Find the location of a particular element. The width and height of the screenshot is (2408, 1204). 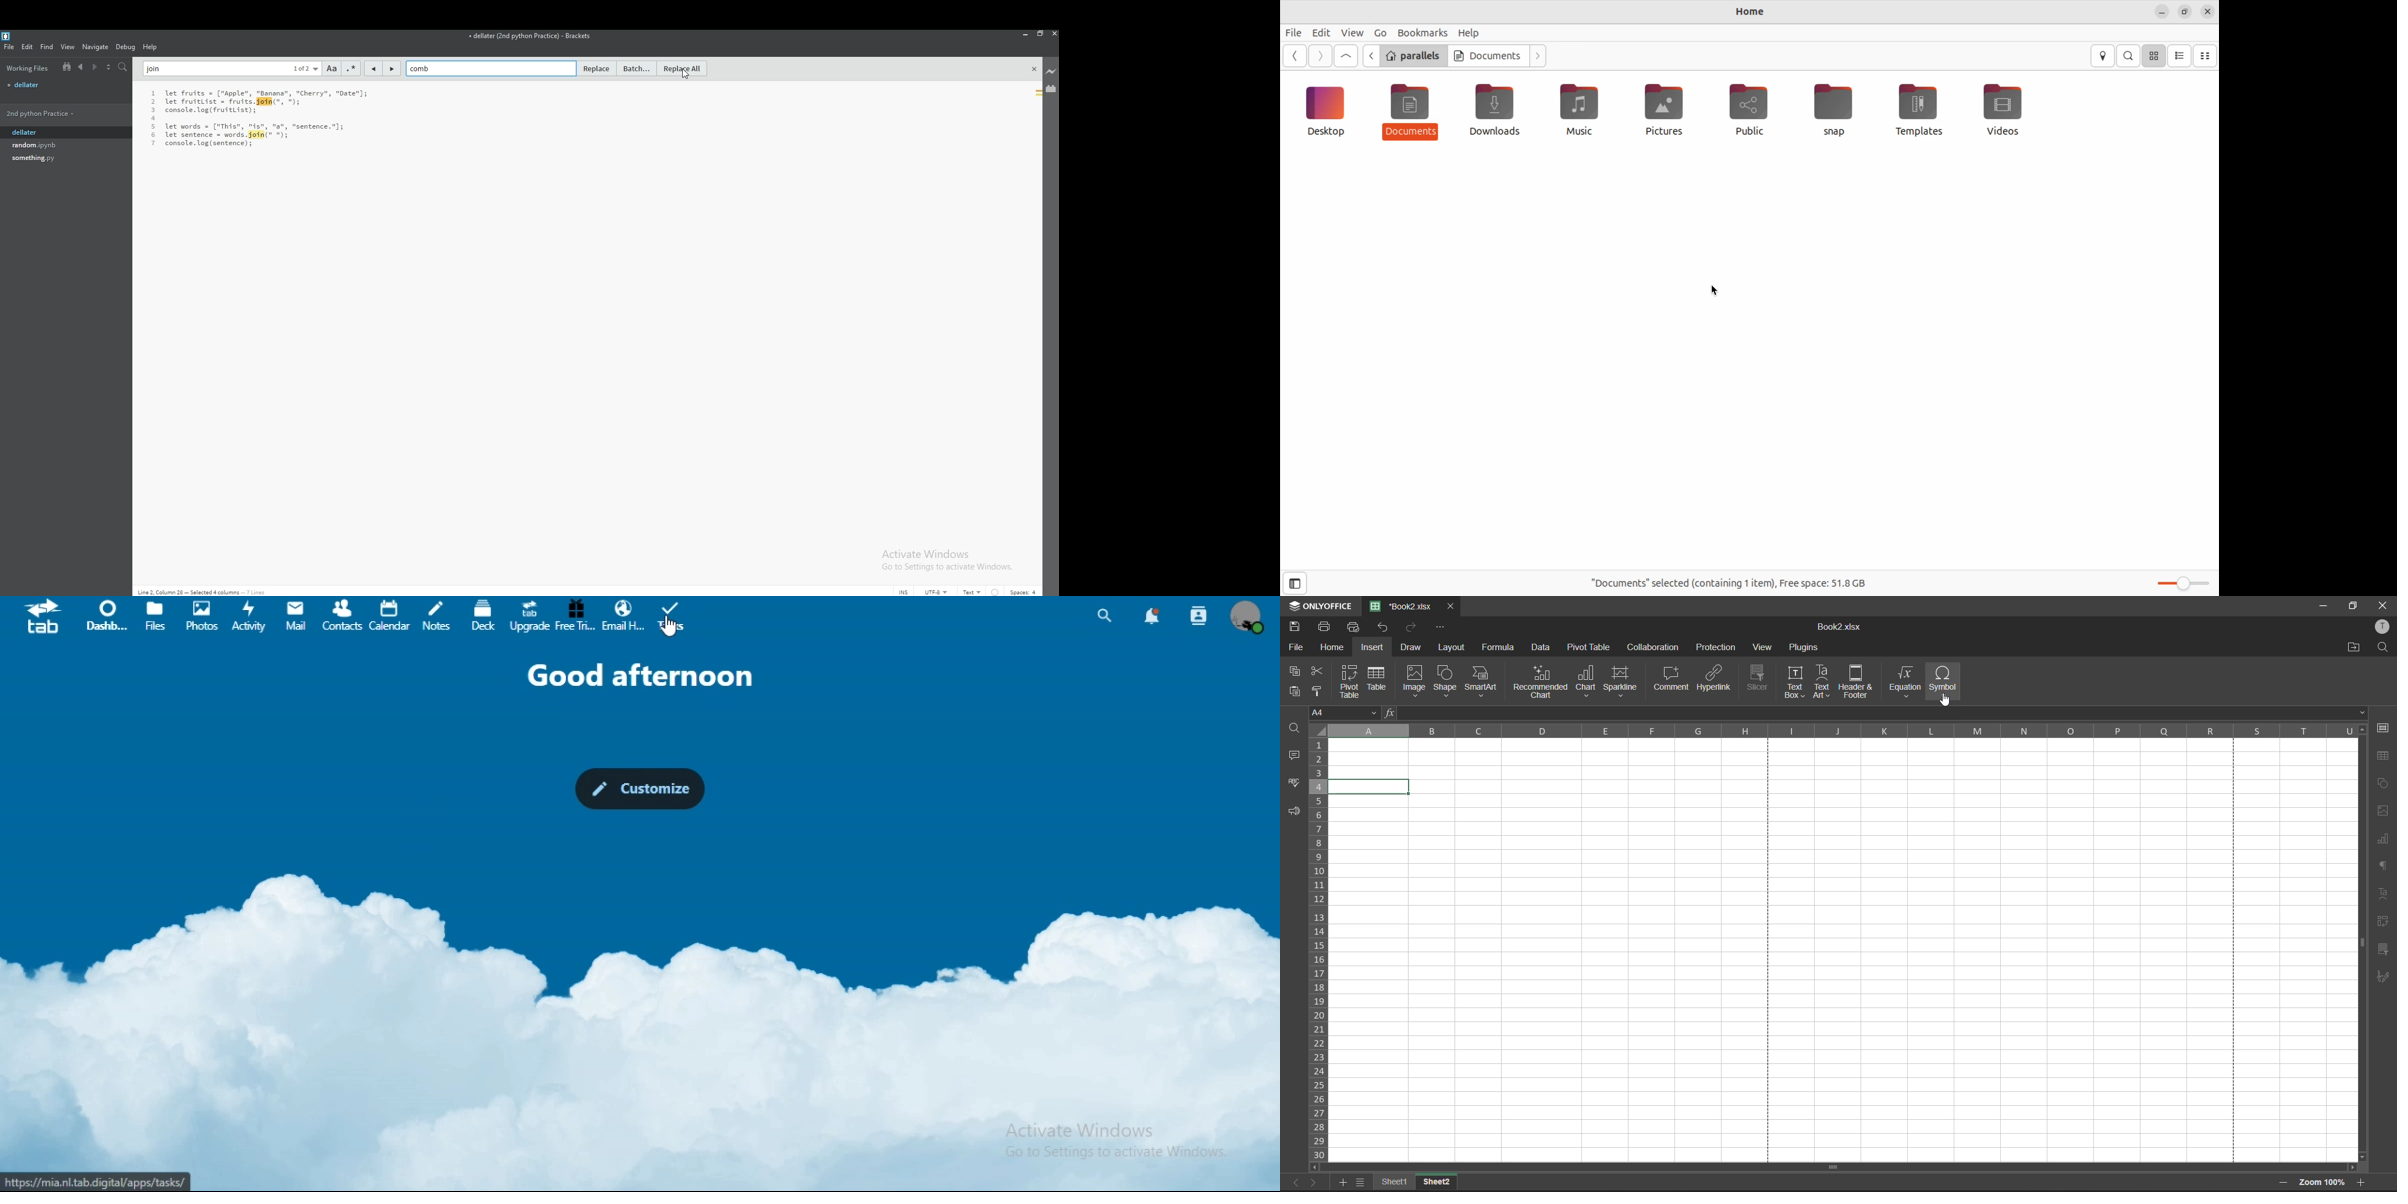

tasks is located at coordinates (672, 620).